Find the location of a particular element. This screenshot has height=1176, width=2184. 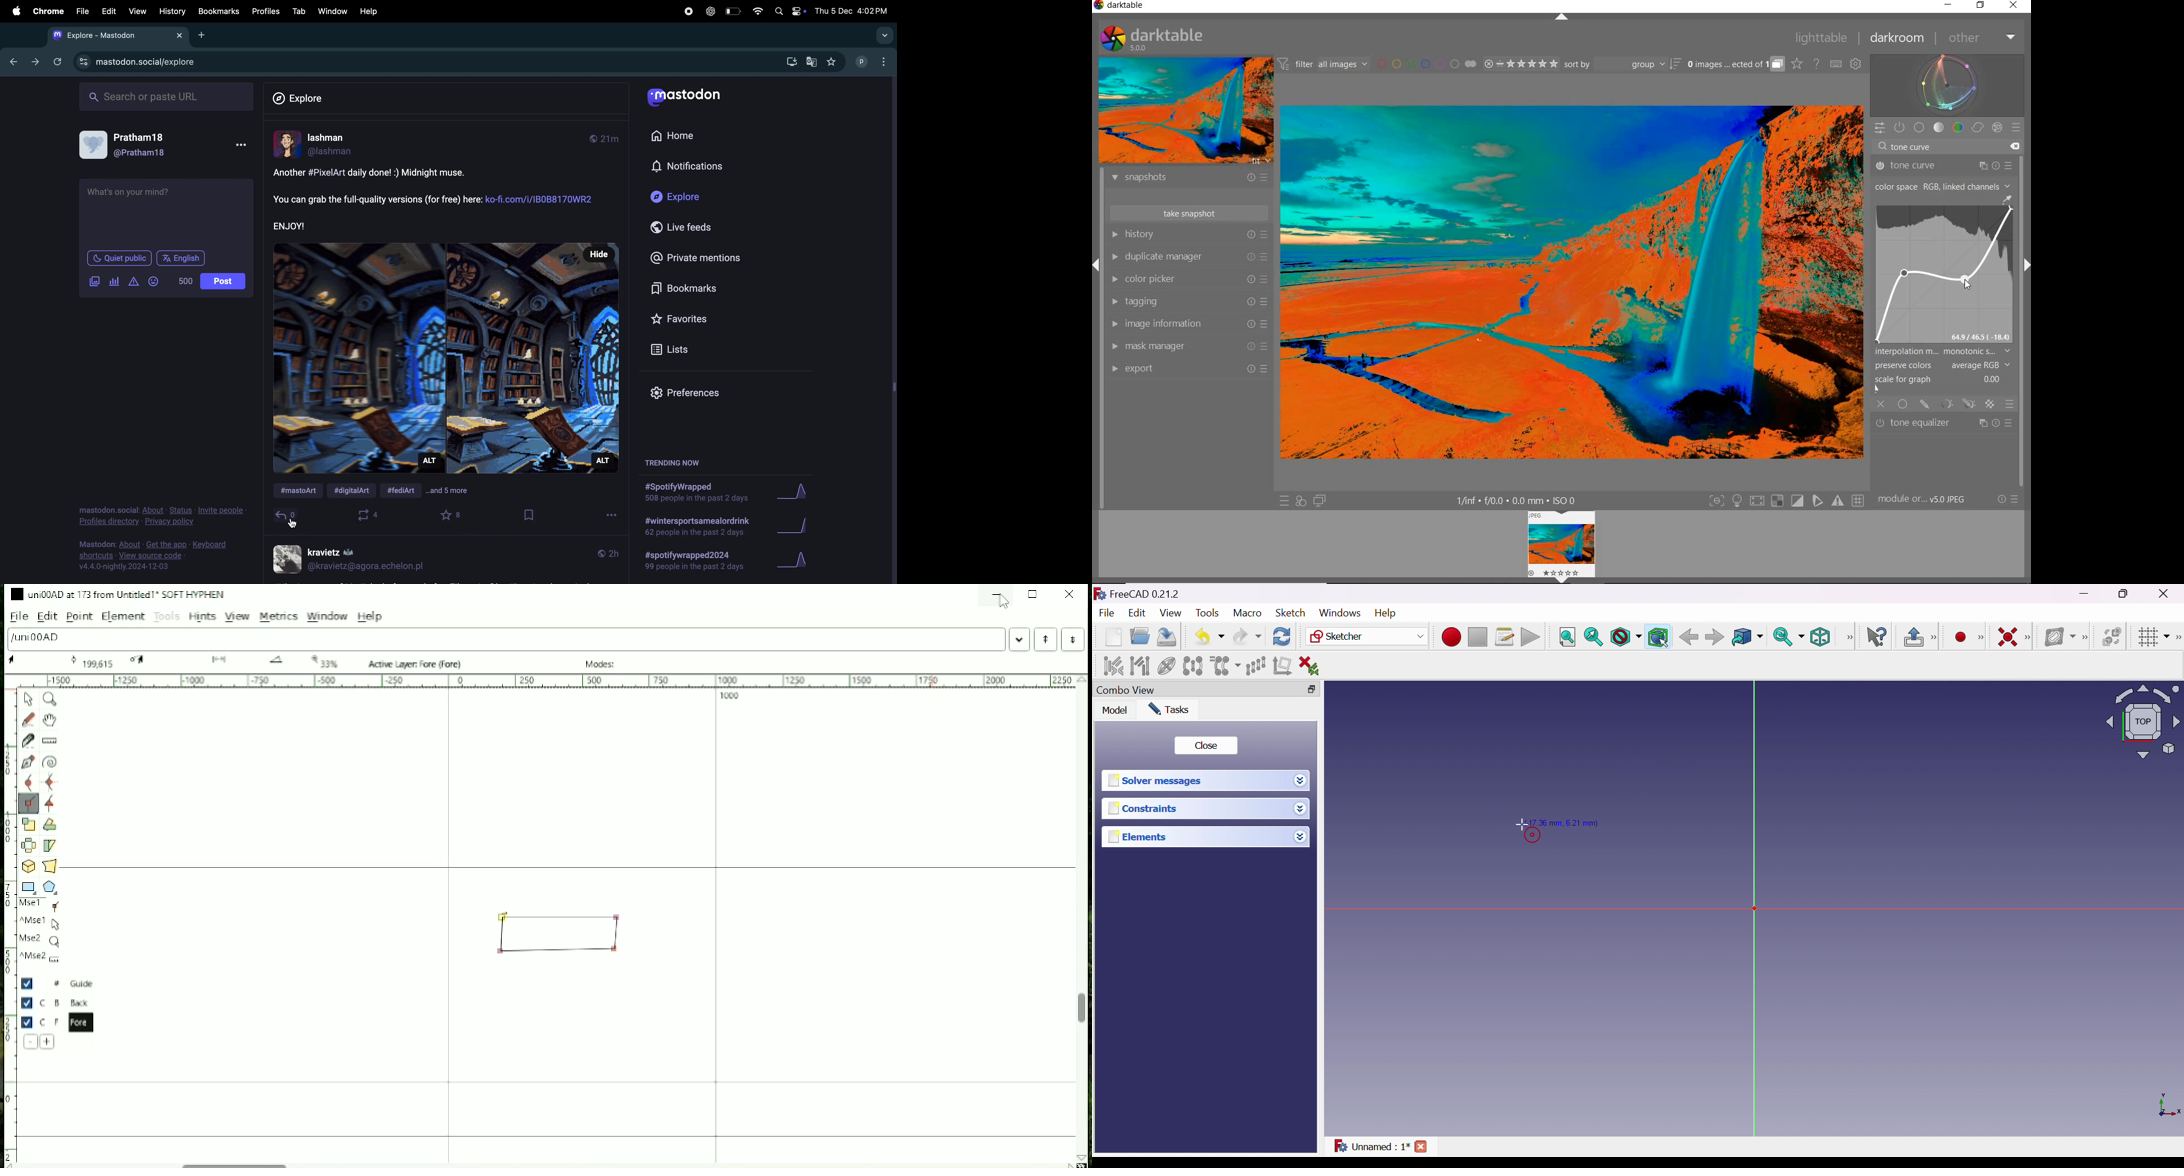

INTERPOLATION is located at coordinates (1944, 352).